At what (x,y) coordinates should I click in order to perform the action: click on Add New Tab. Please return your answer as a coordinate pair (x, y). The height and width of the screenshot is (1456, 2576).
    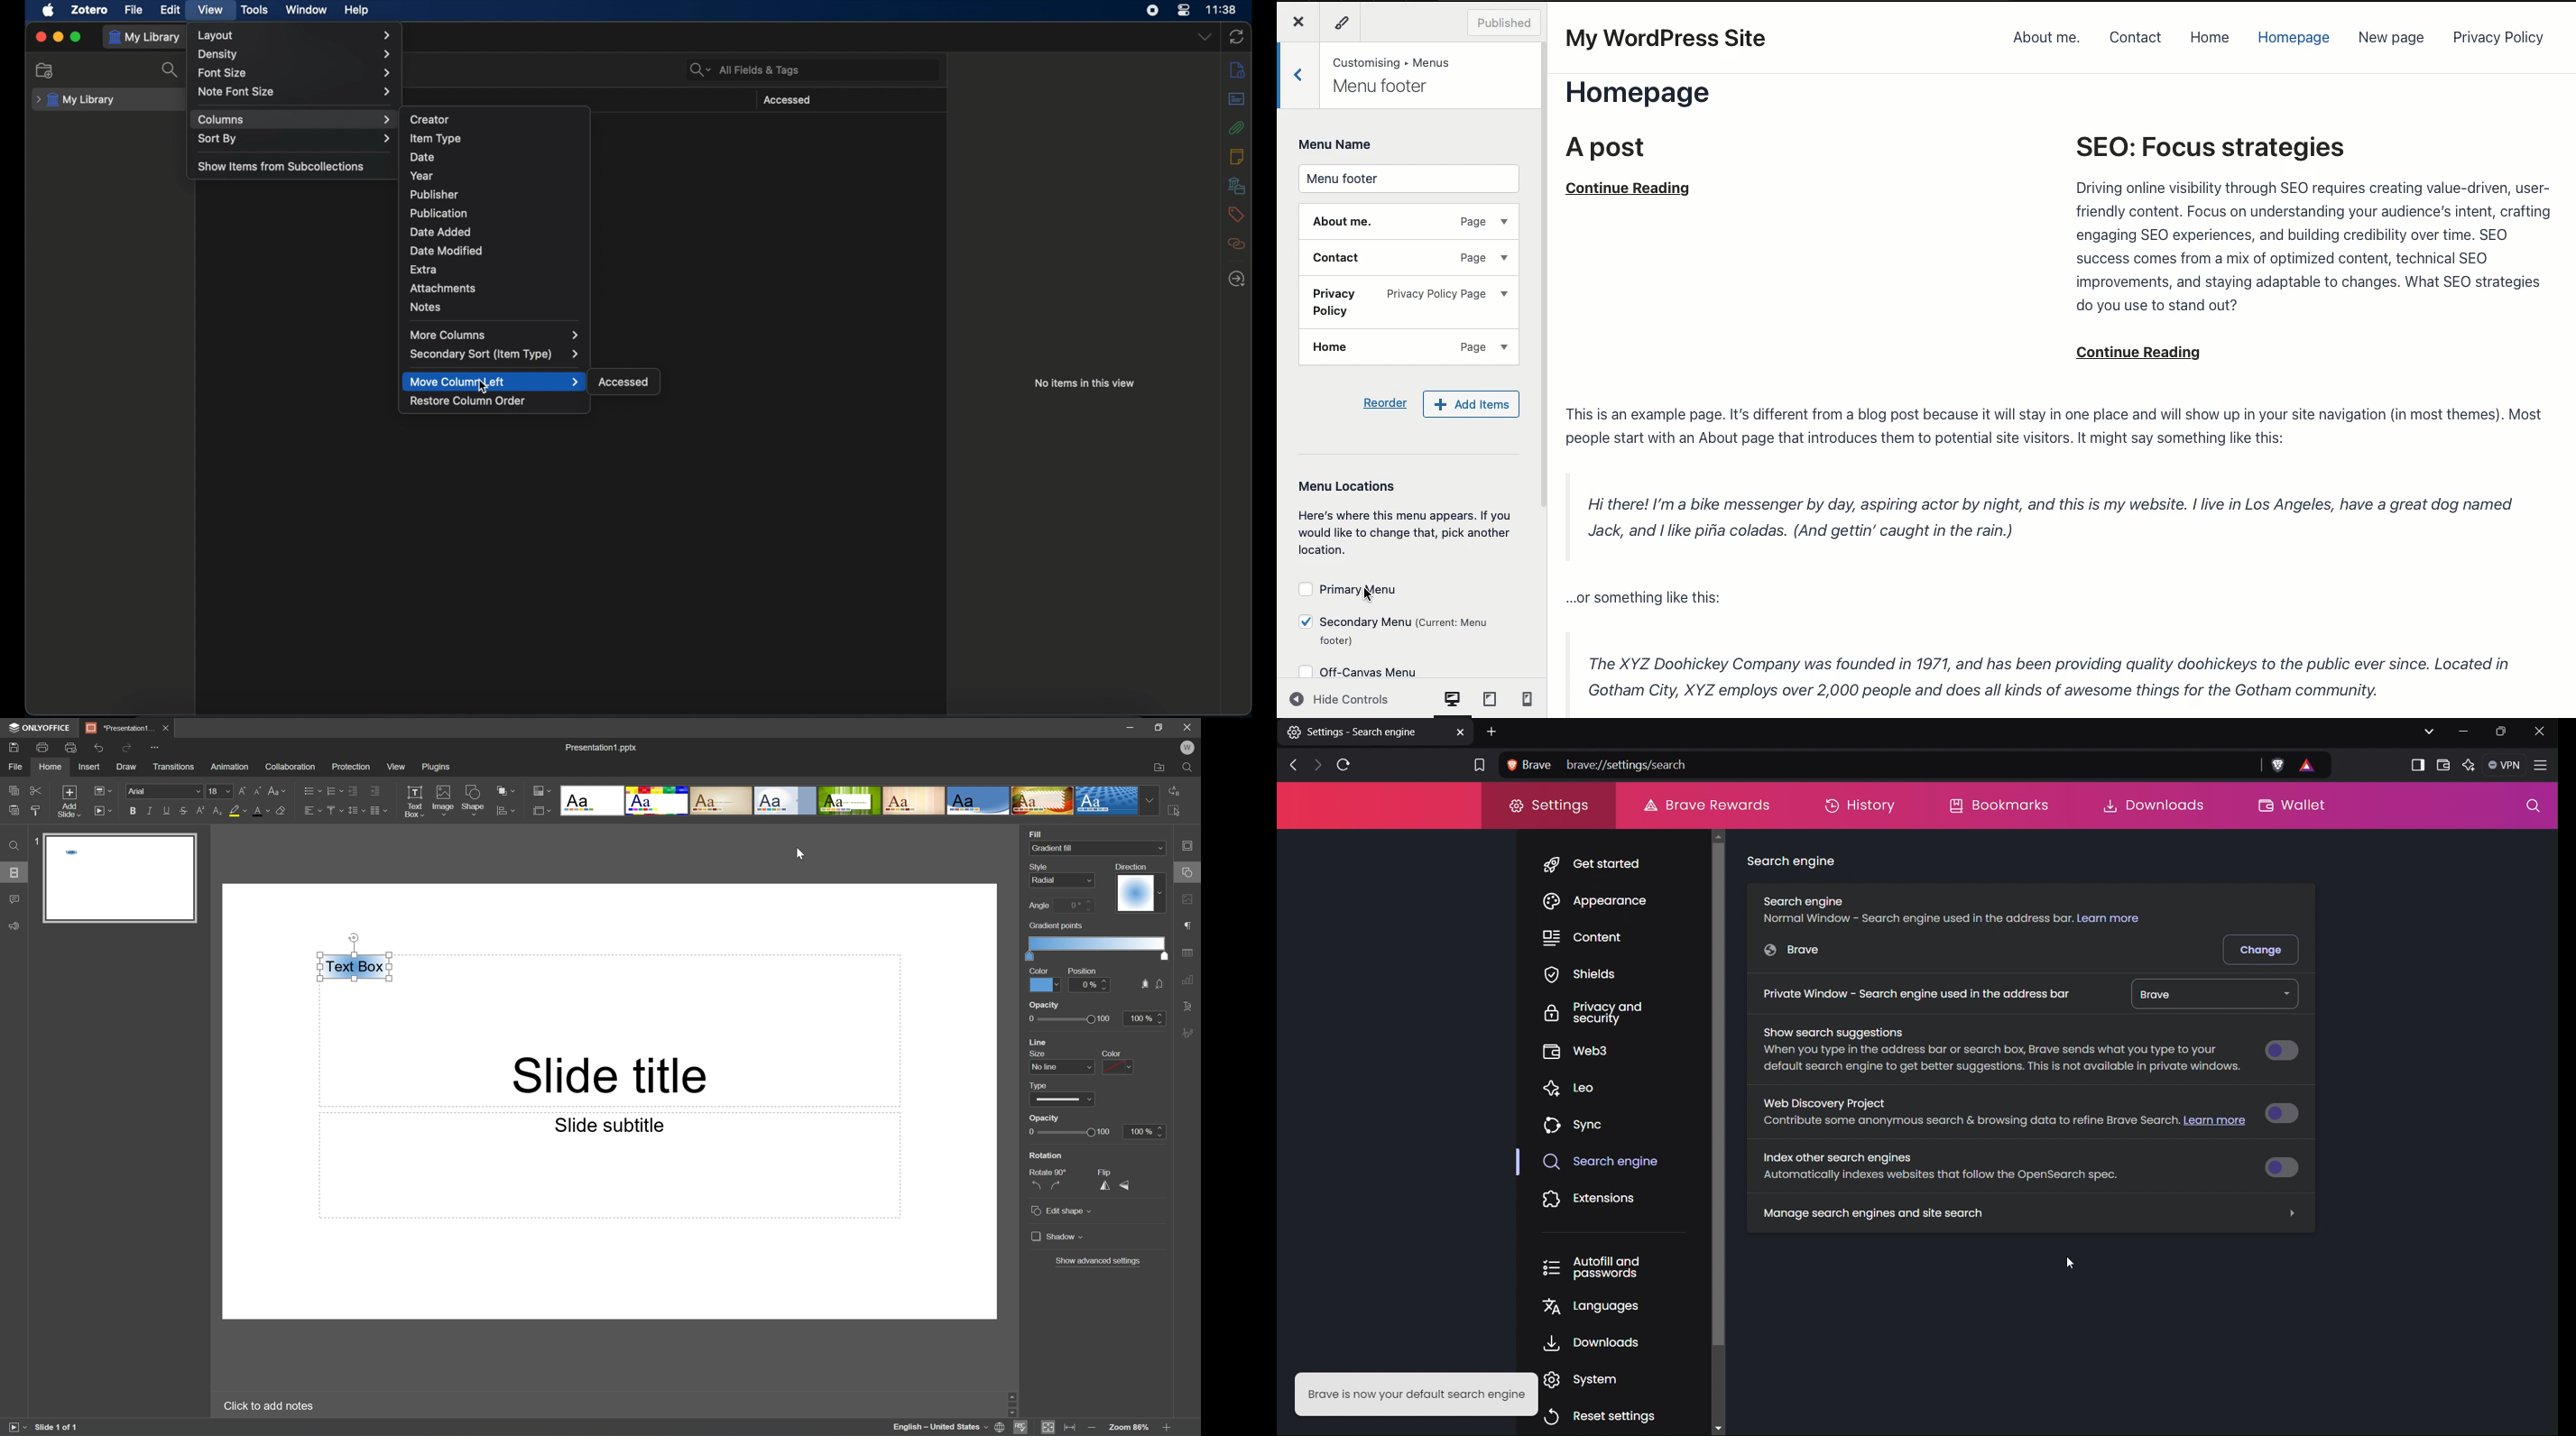
    Looking at the image, I should click on (1493, 732).